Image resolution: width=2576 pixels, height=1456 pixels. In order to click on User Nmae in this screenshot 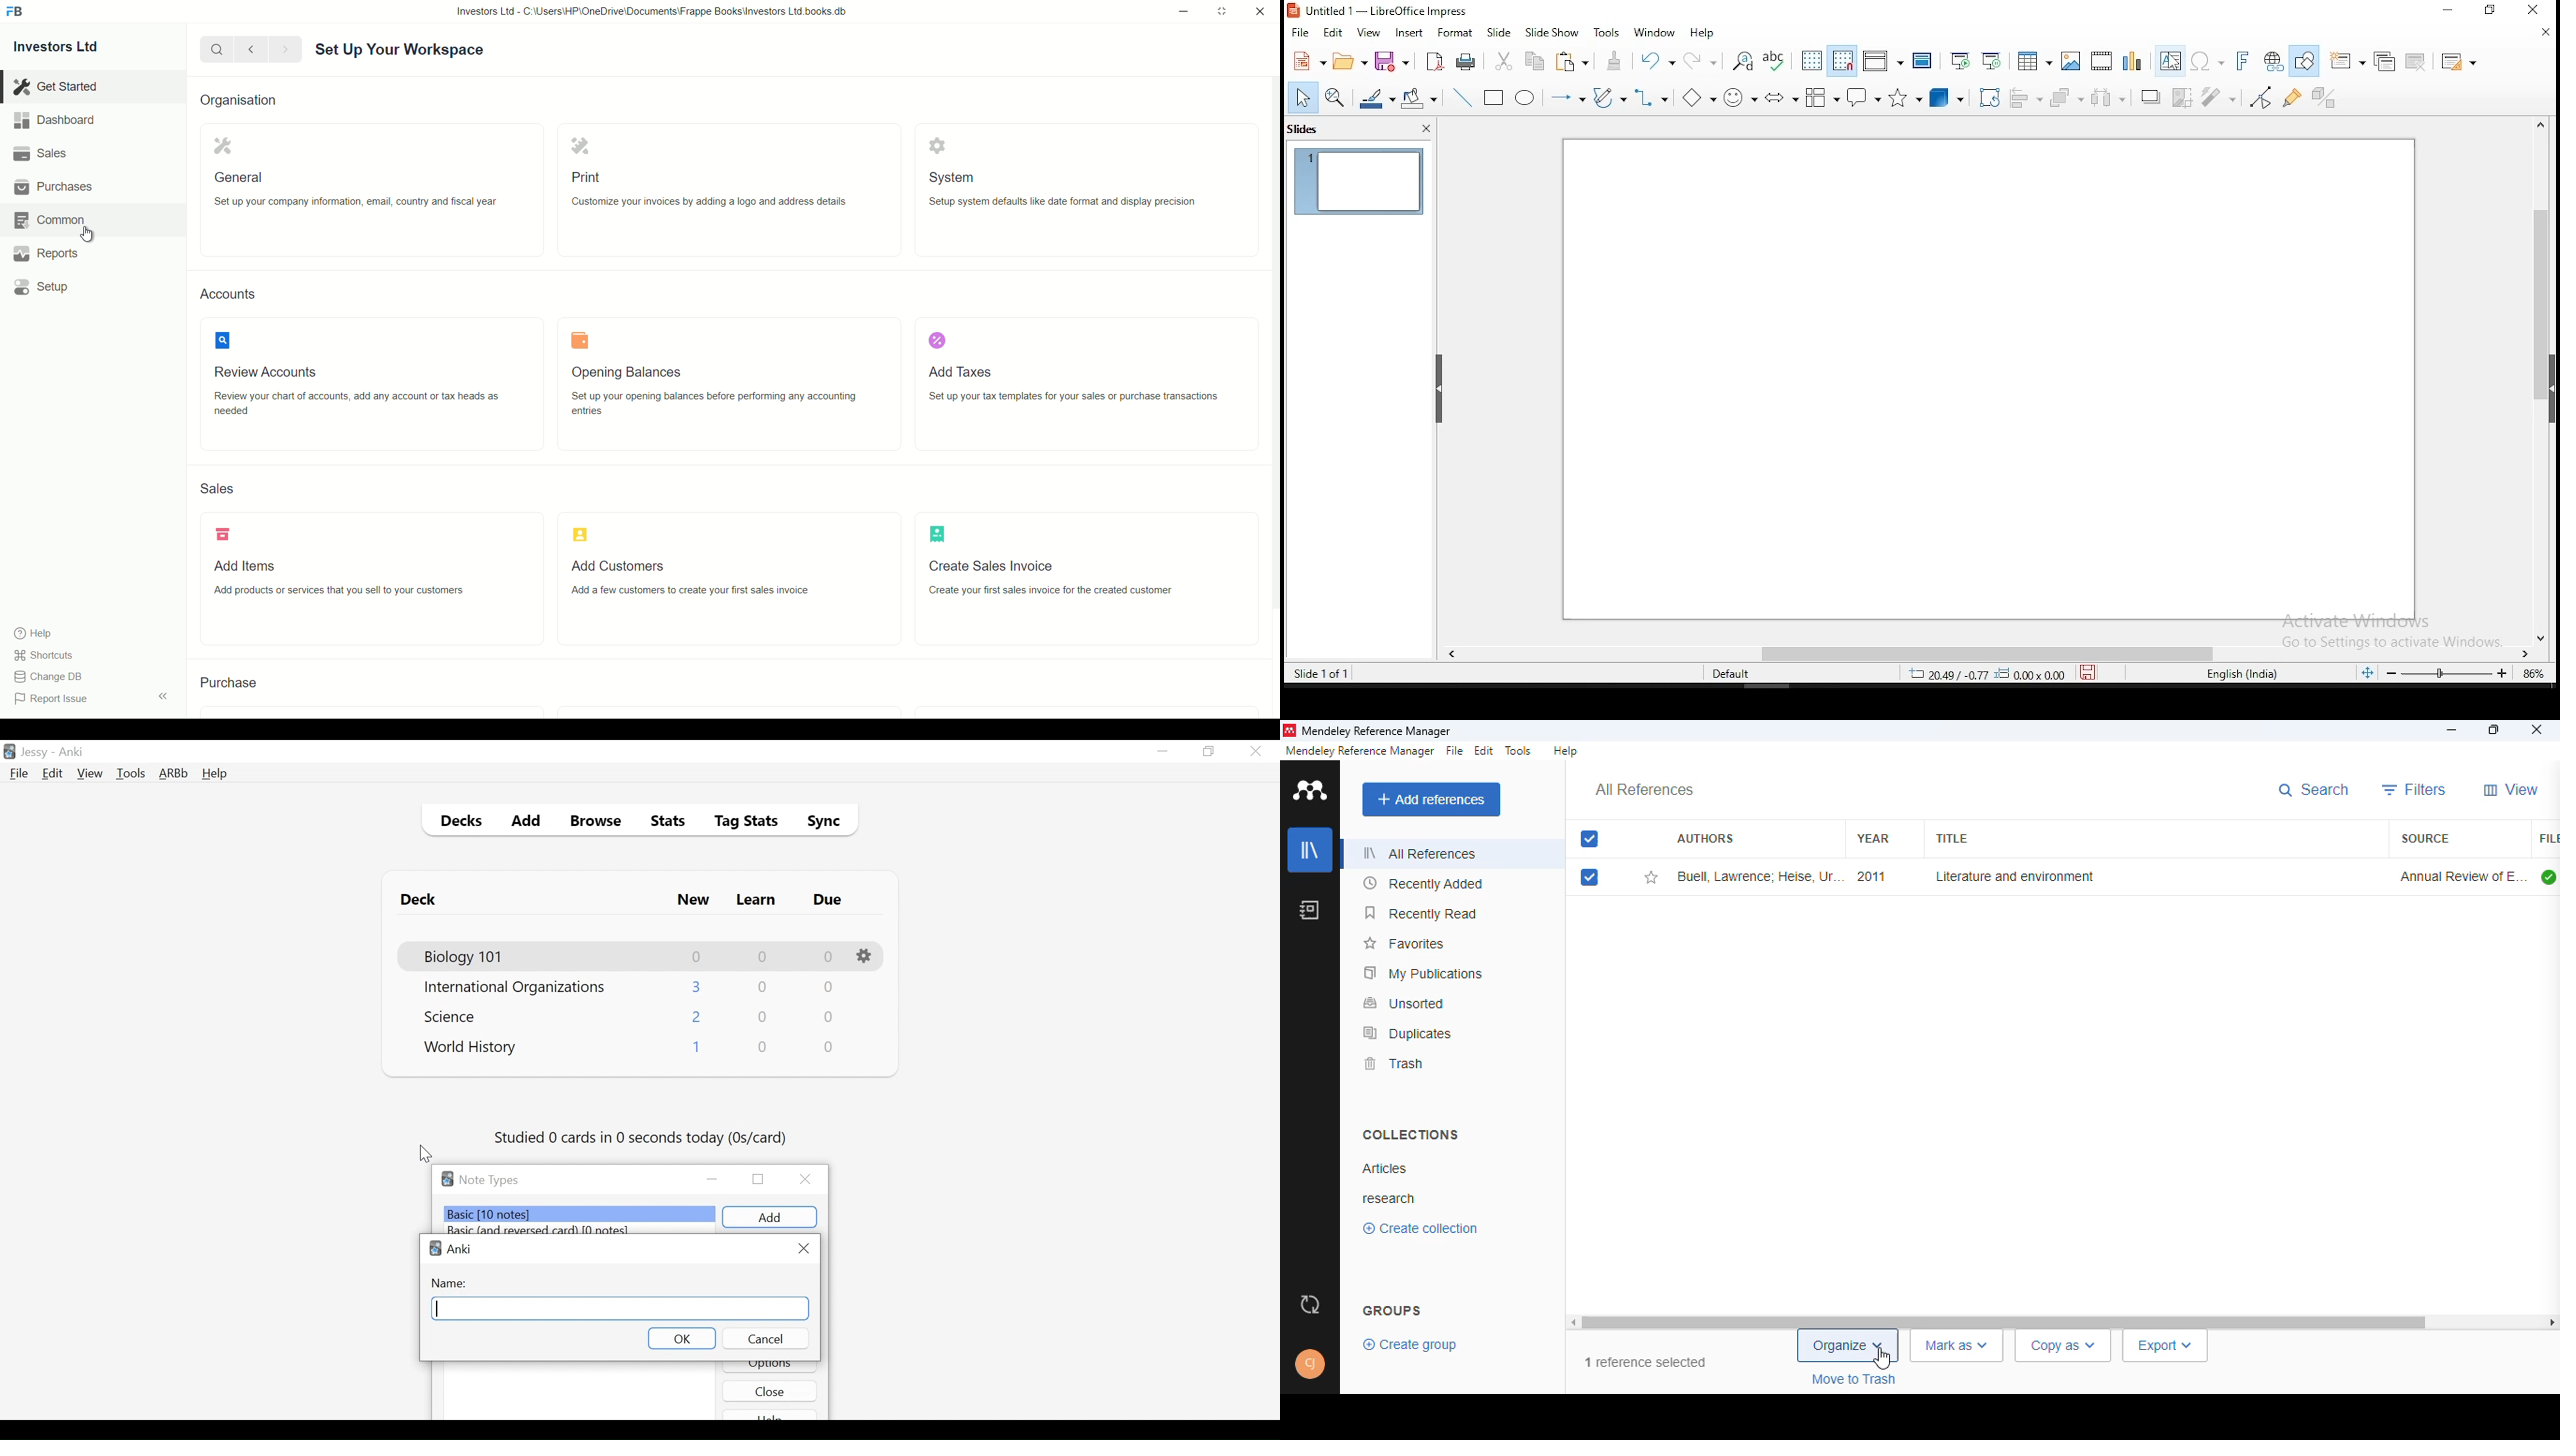, I will do `click(37, 753)`.